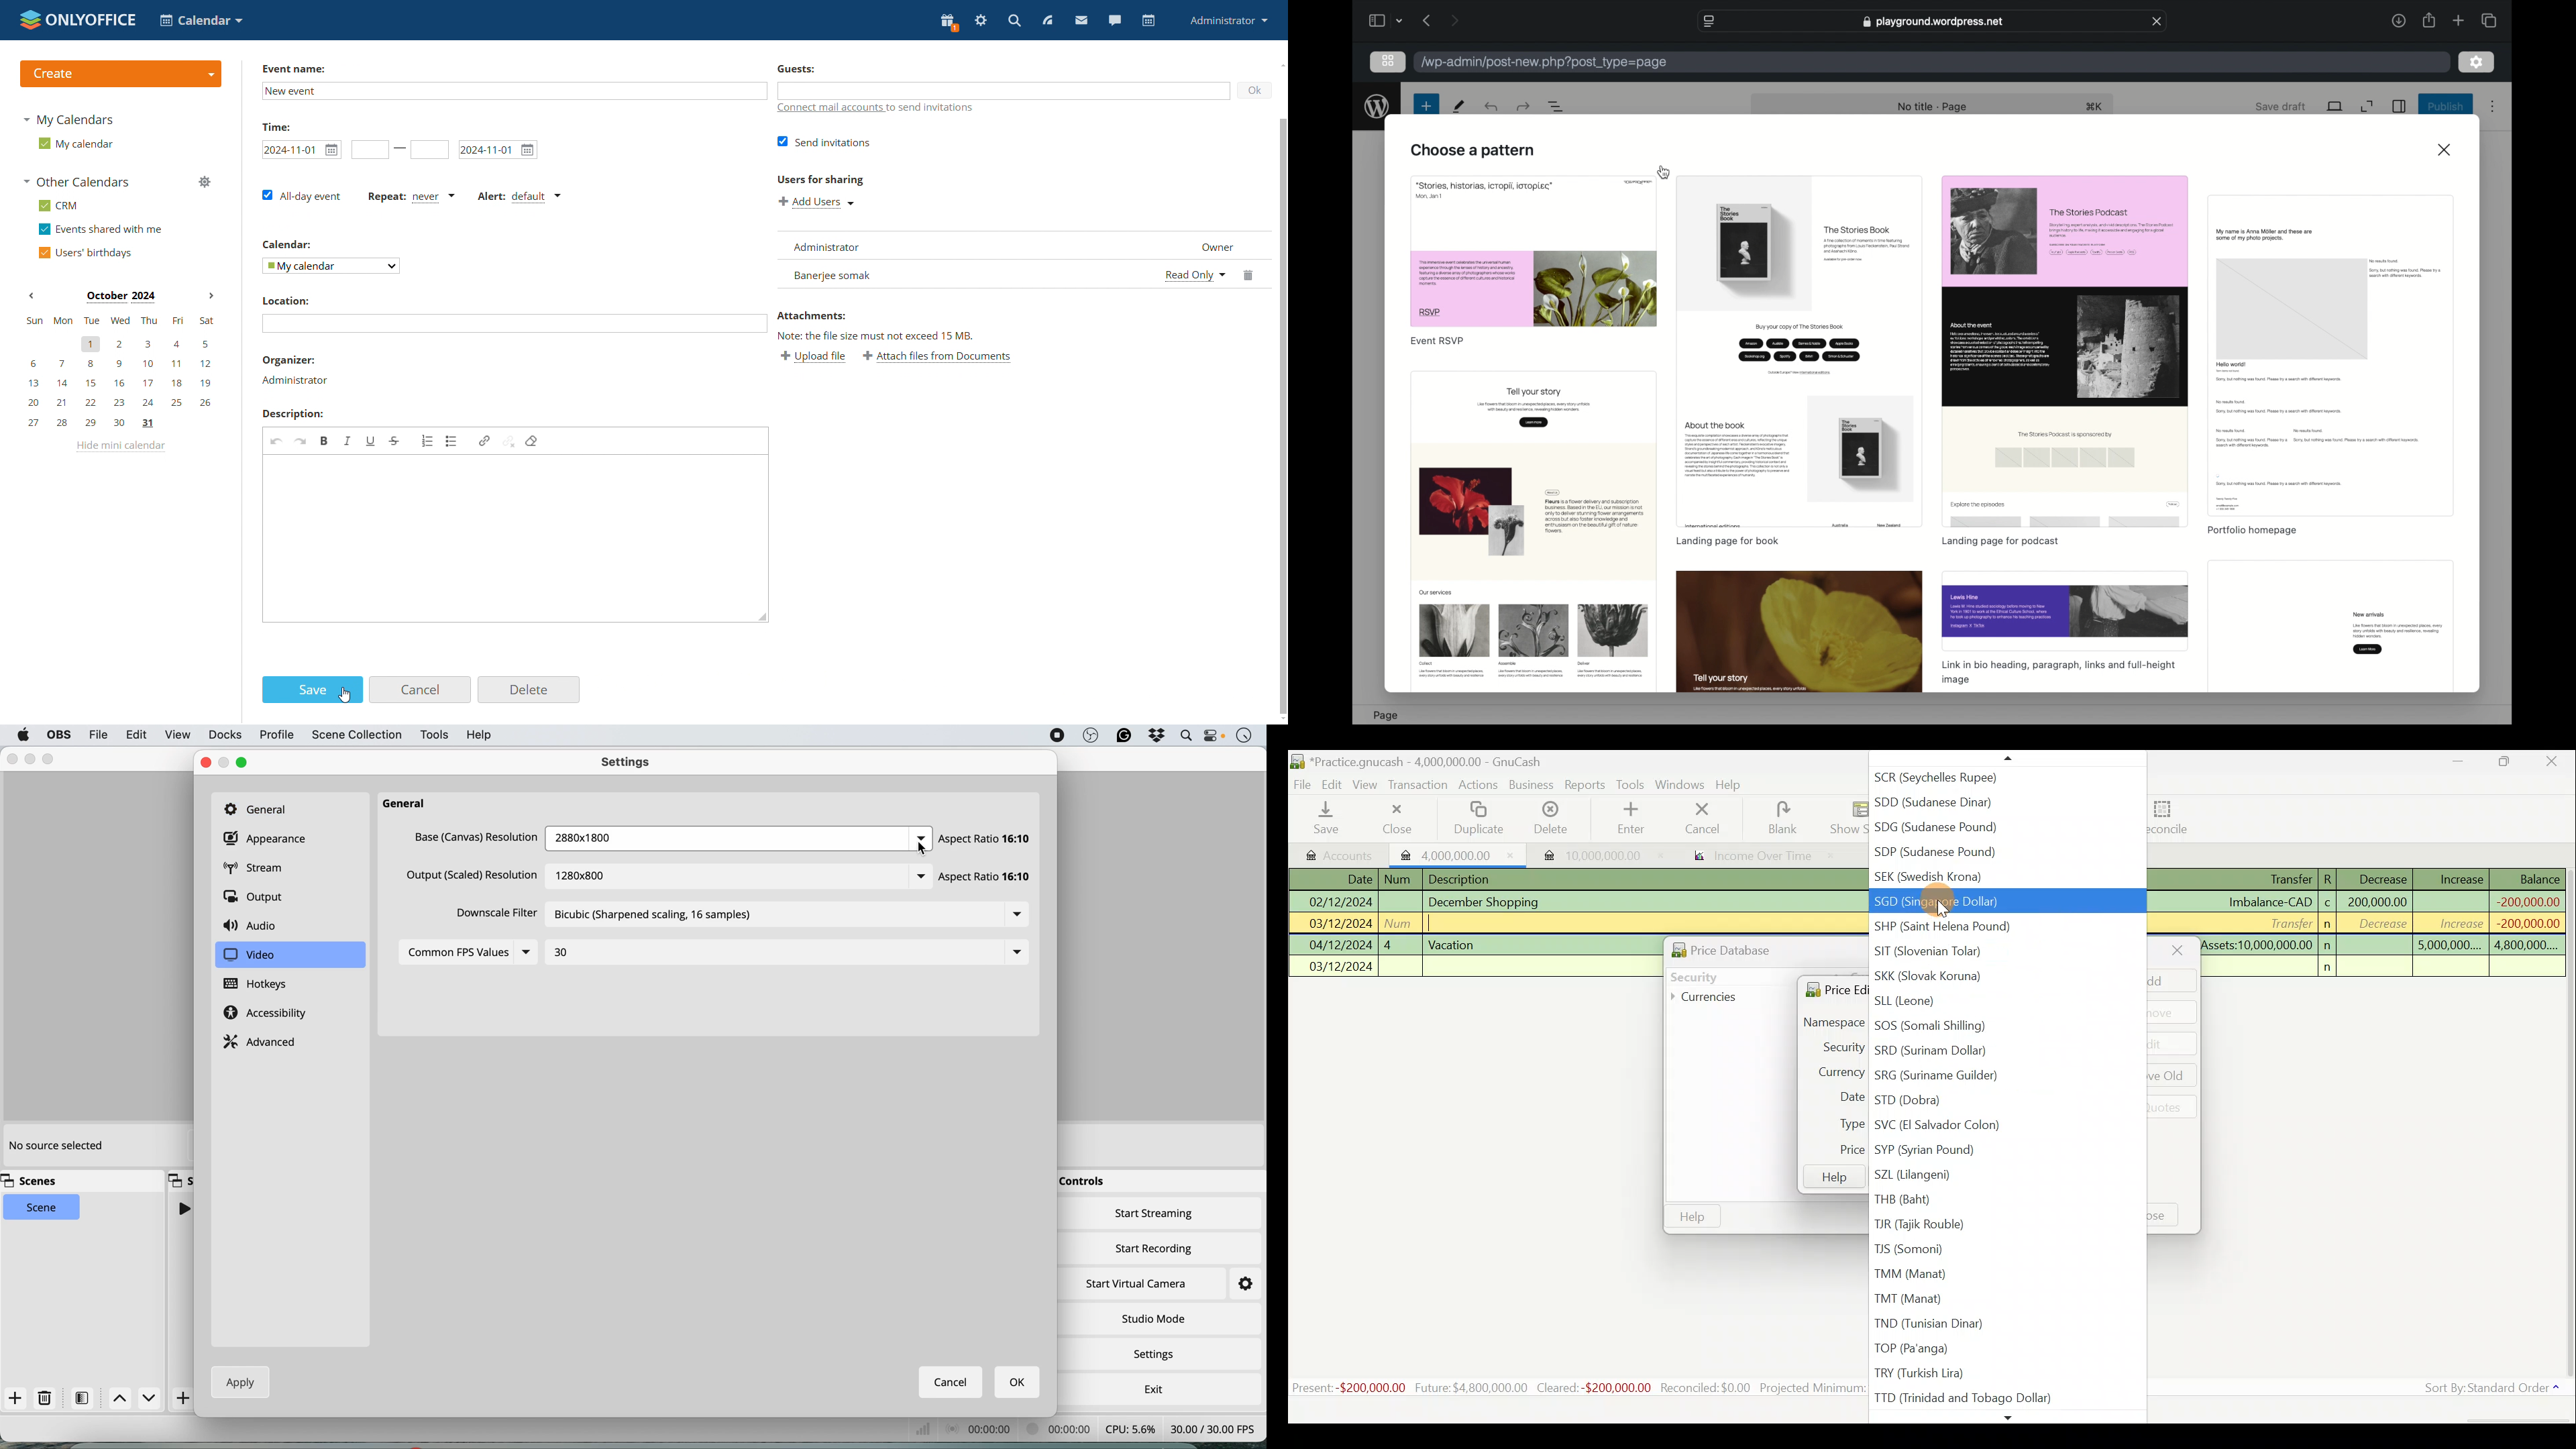 This screenshot has height=1456, width=2576. Describe the element at coordinates (205, 763) in the screenshot. I see `close` at that location.